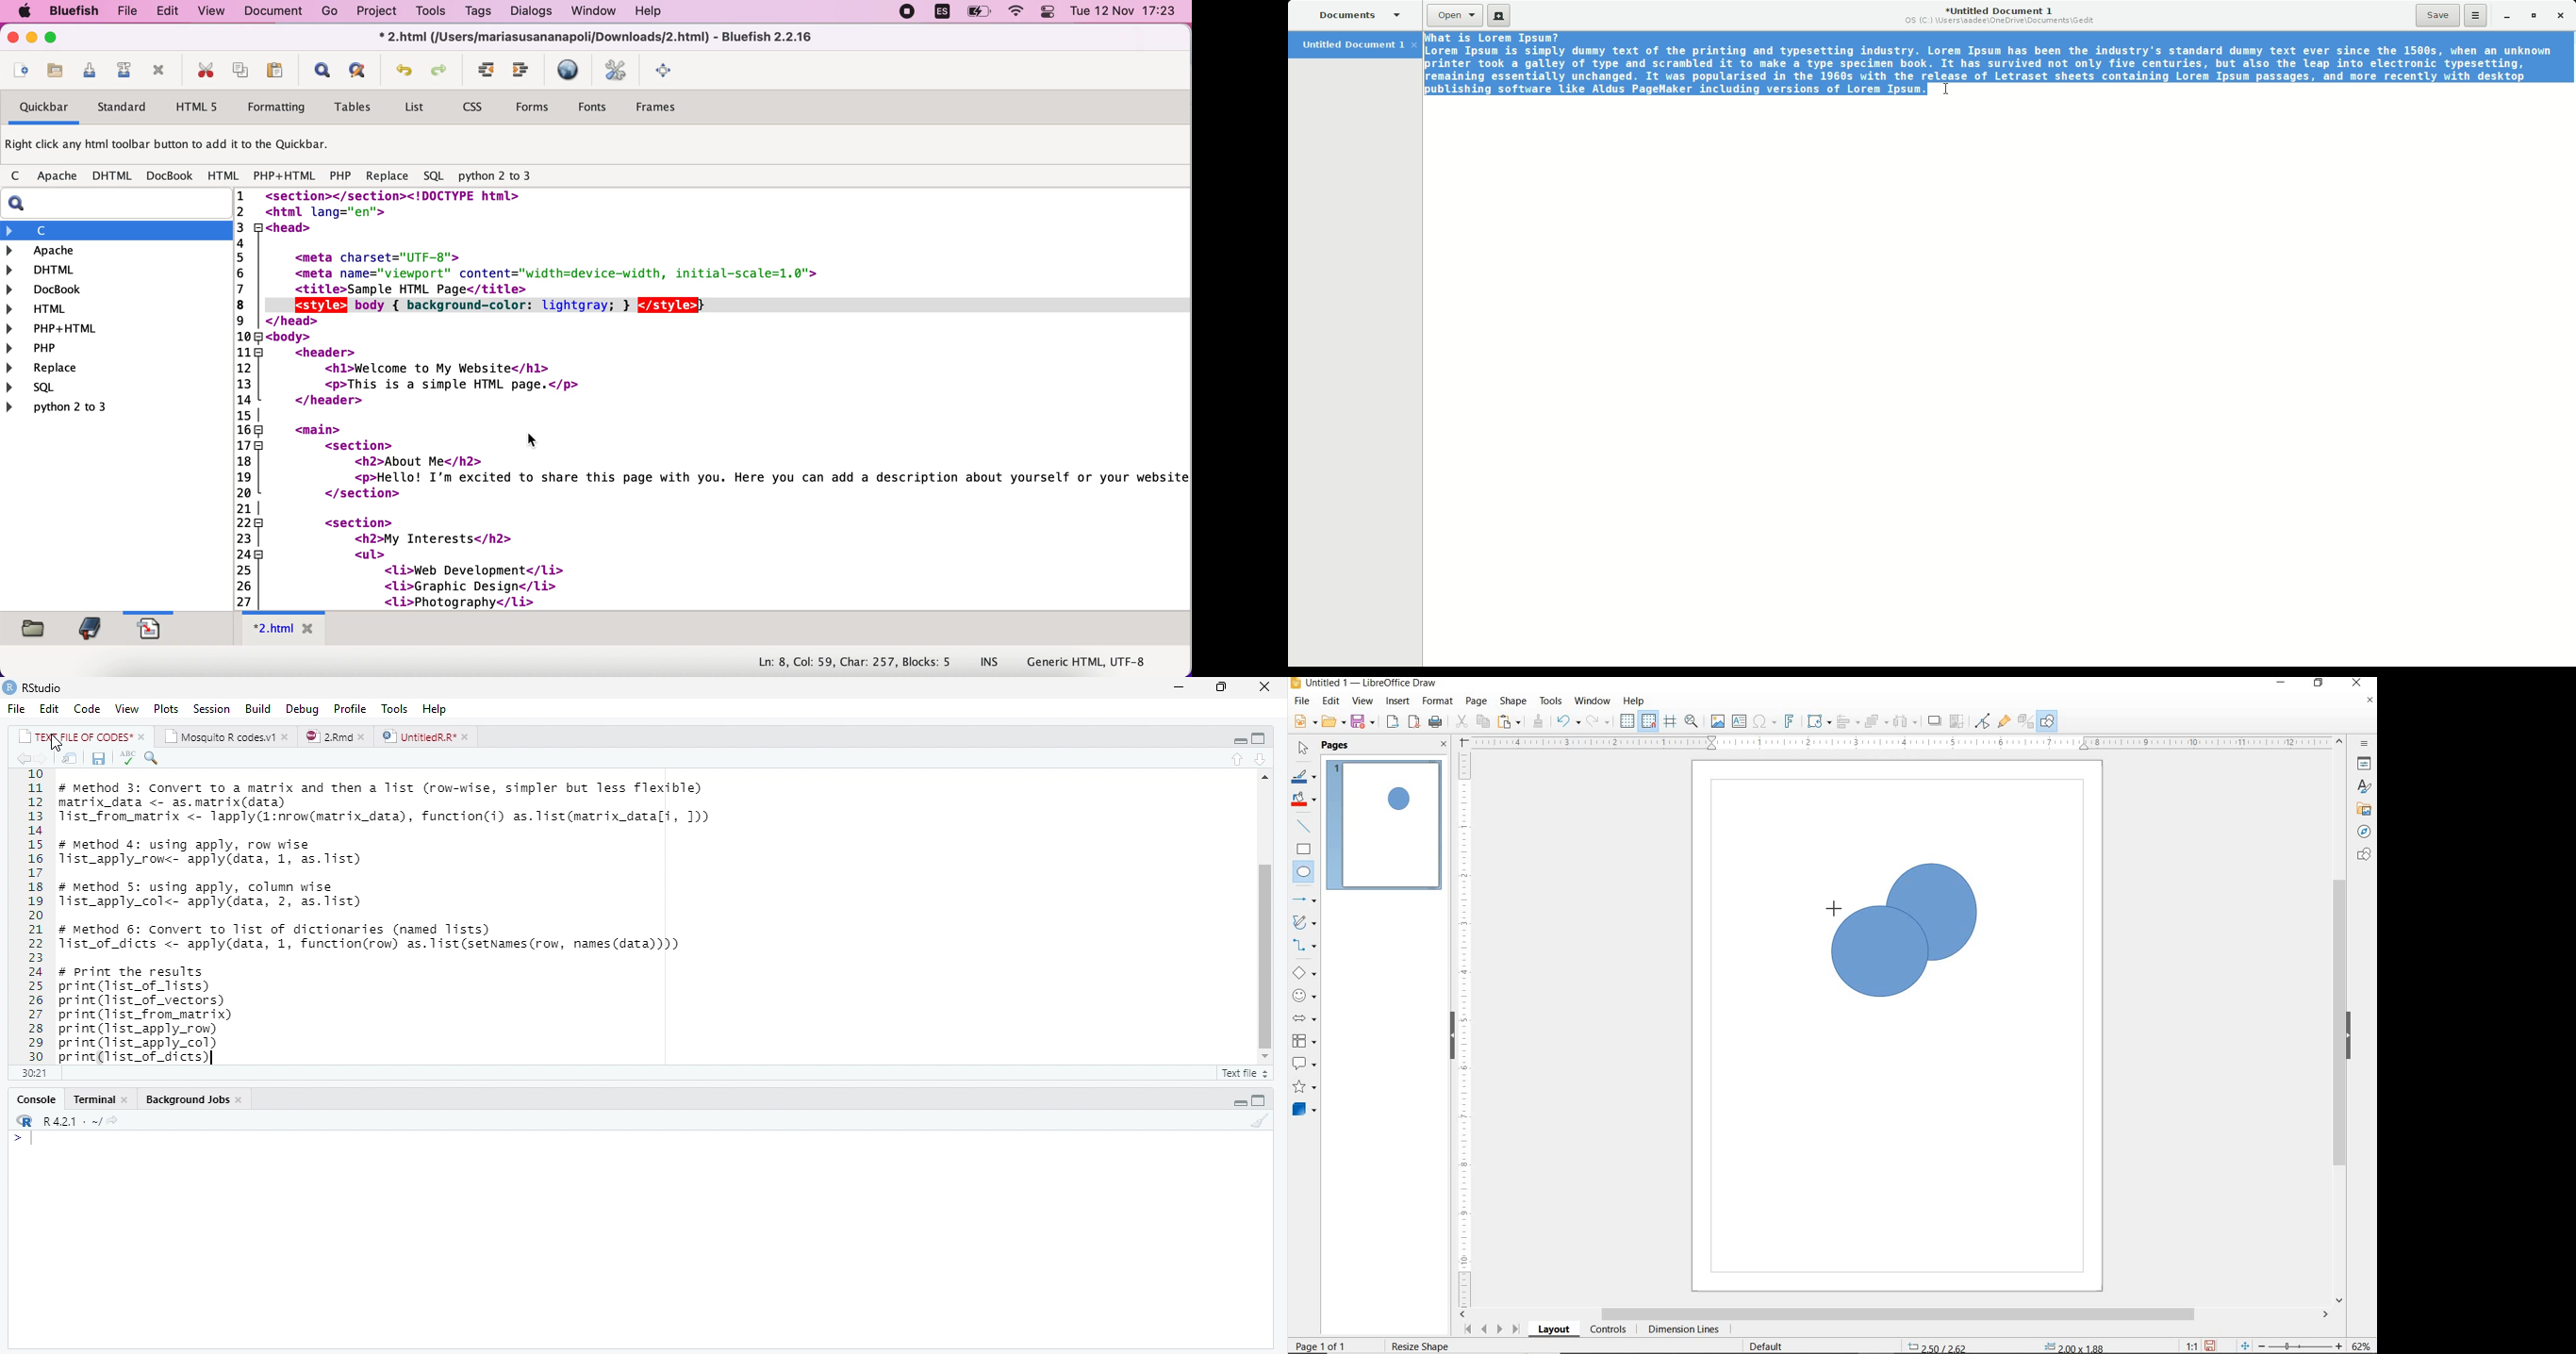  Describe the element at coordinates (1331, 701) in the screenshot. I see `EDIT` at that location.